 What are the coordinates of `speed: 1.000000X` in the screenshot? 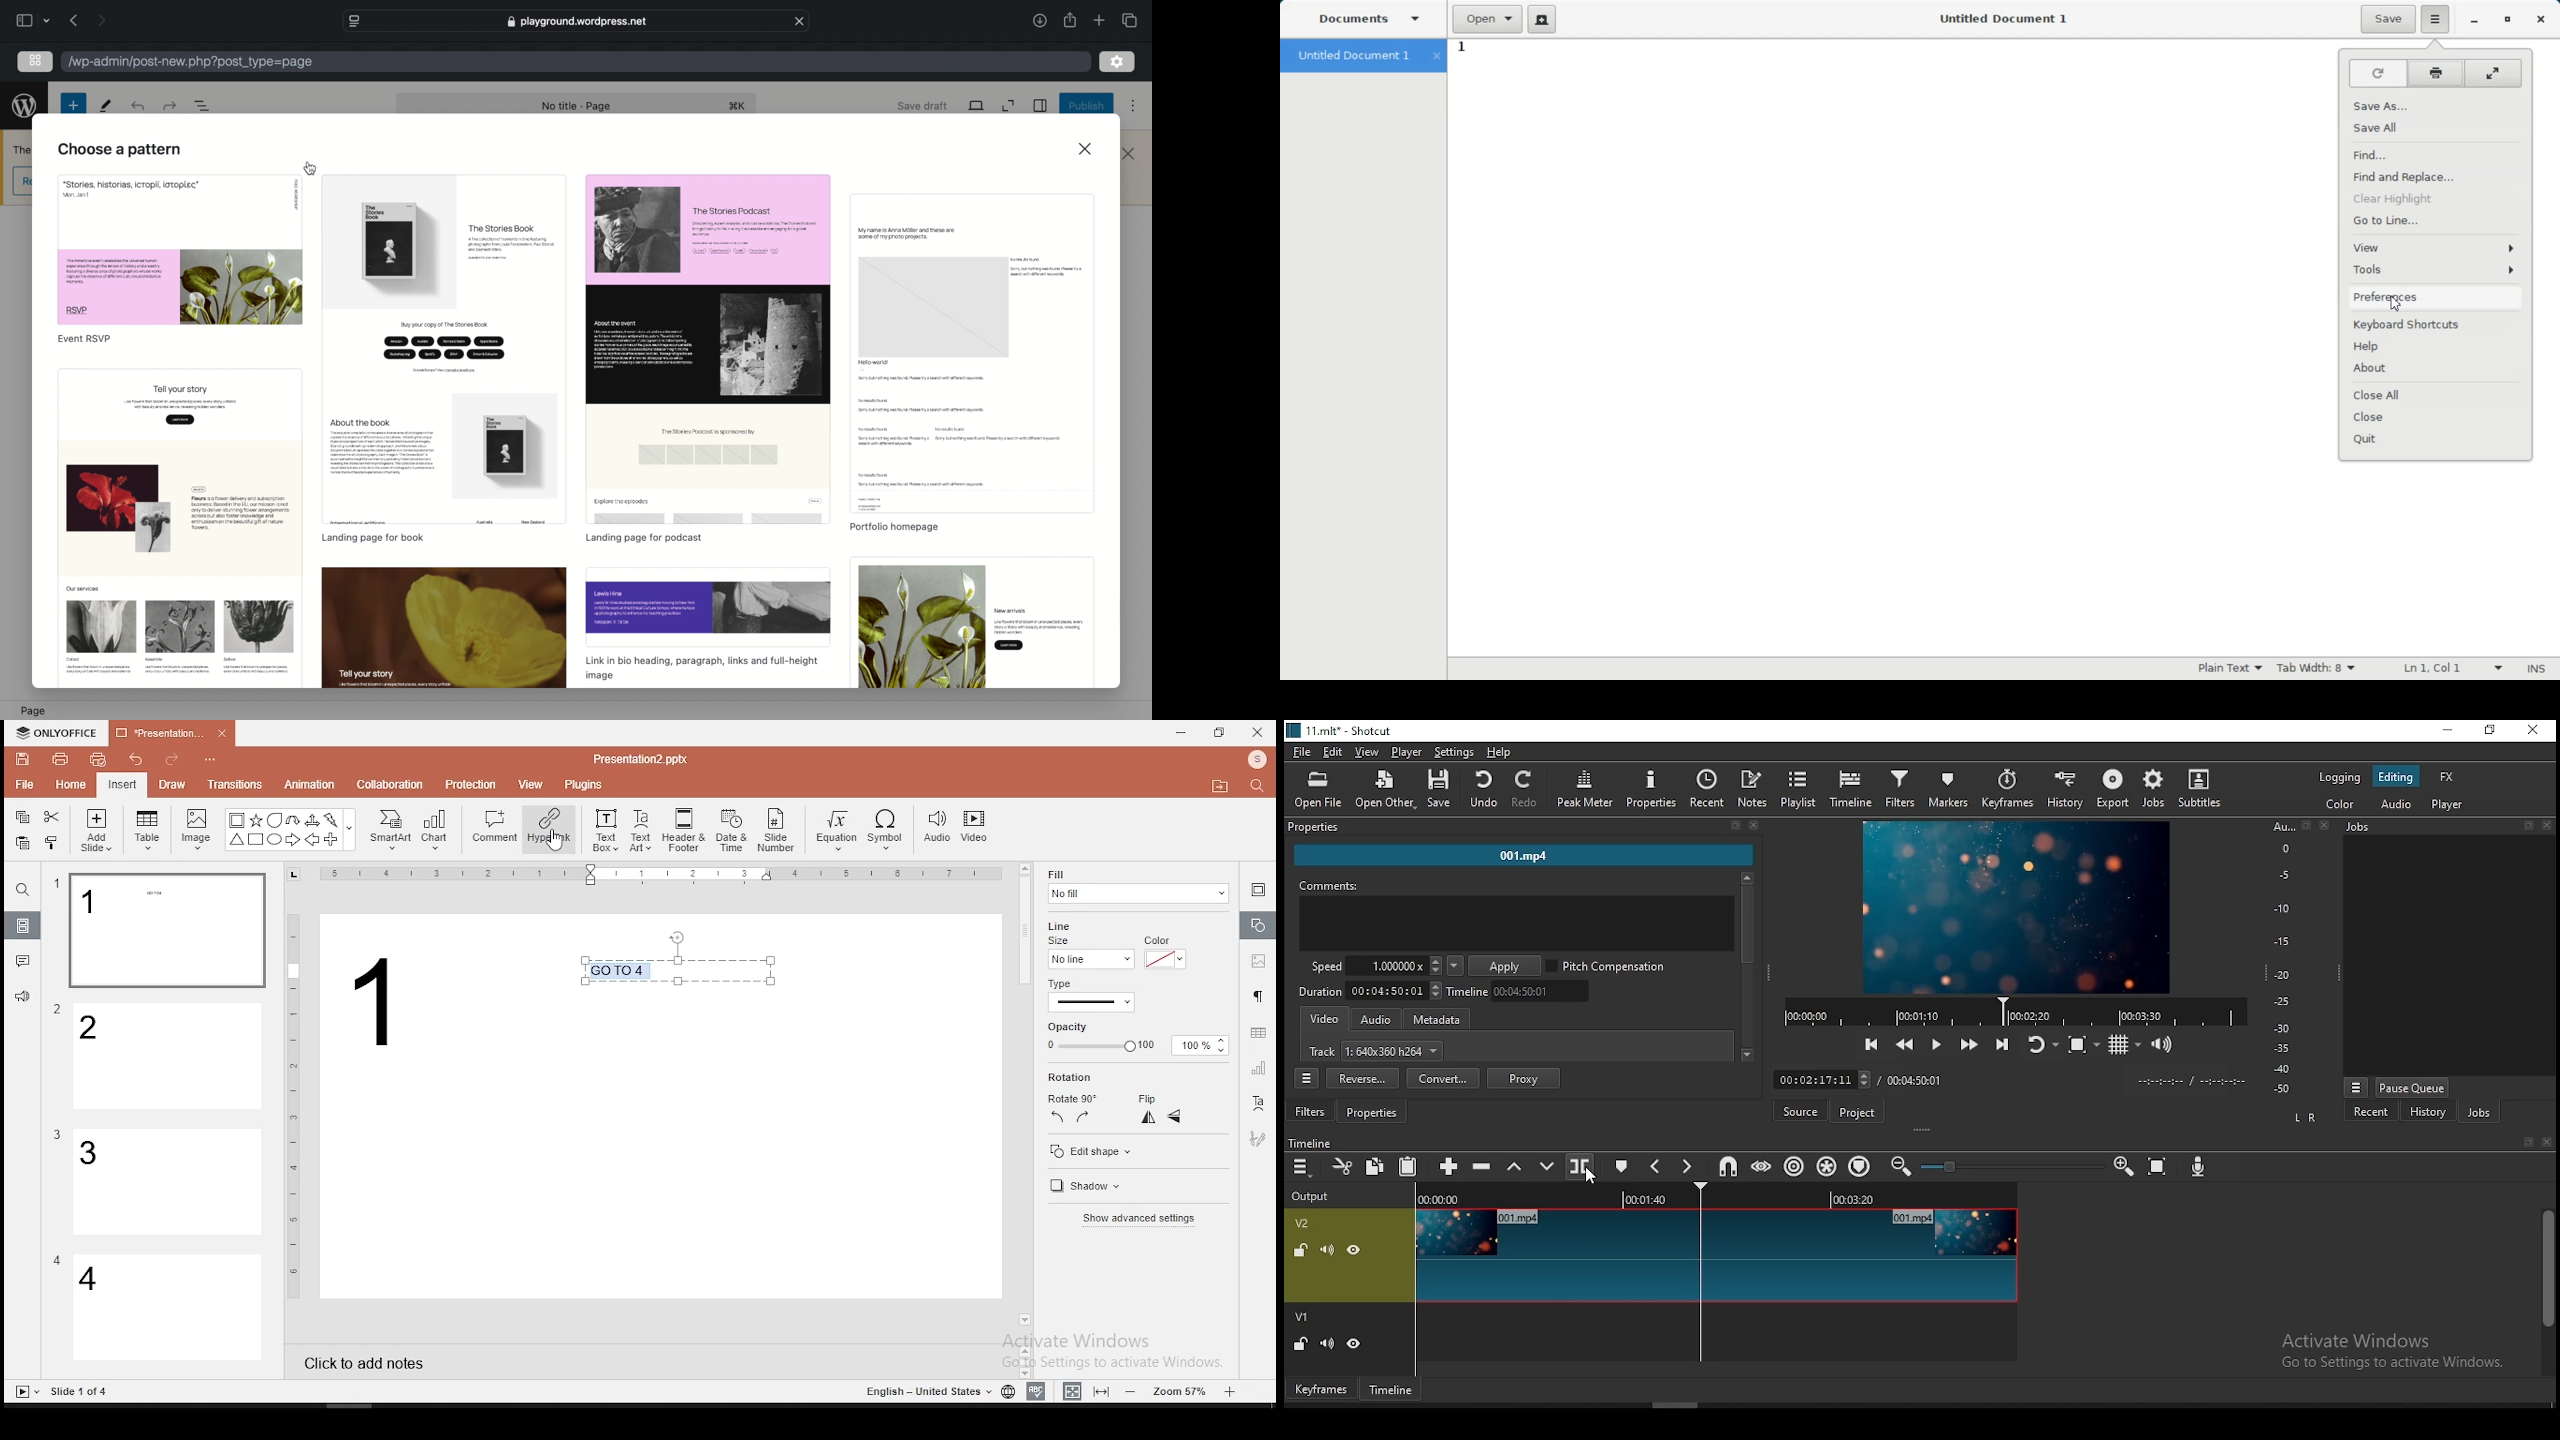 It's located at (1370, 966).